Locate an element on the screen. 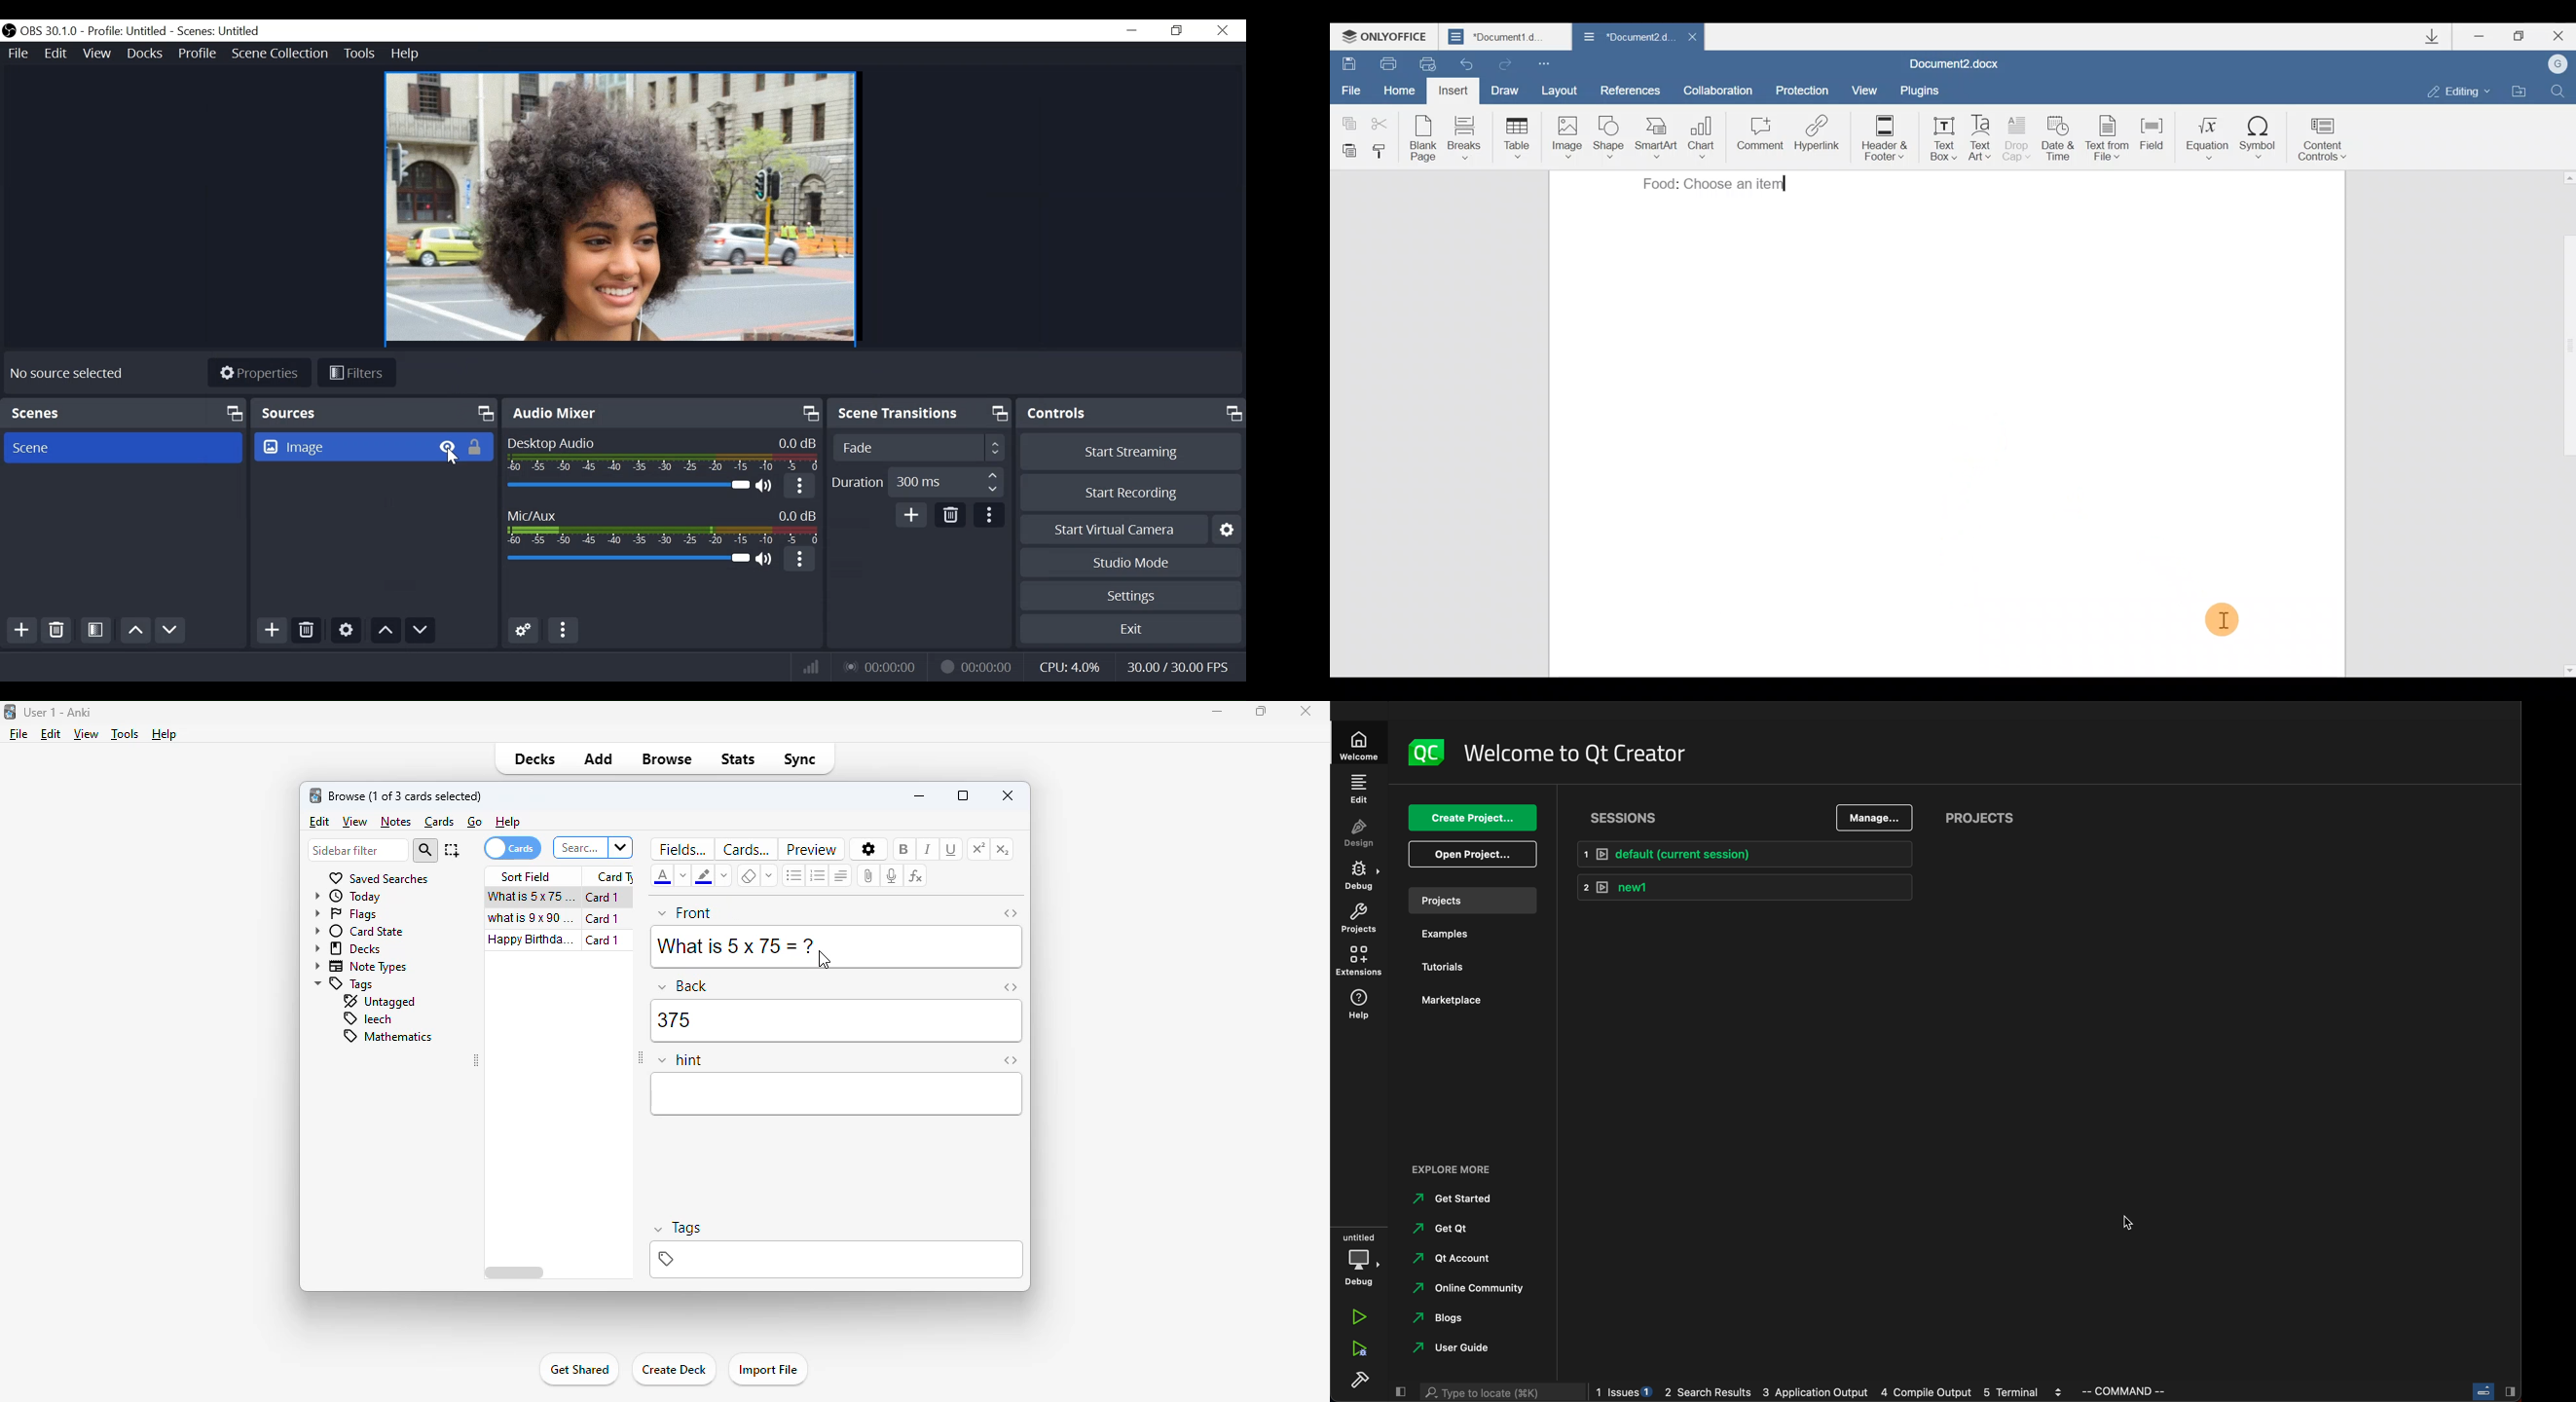  get shared is located at coordinates (578, 1371).